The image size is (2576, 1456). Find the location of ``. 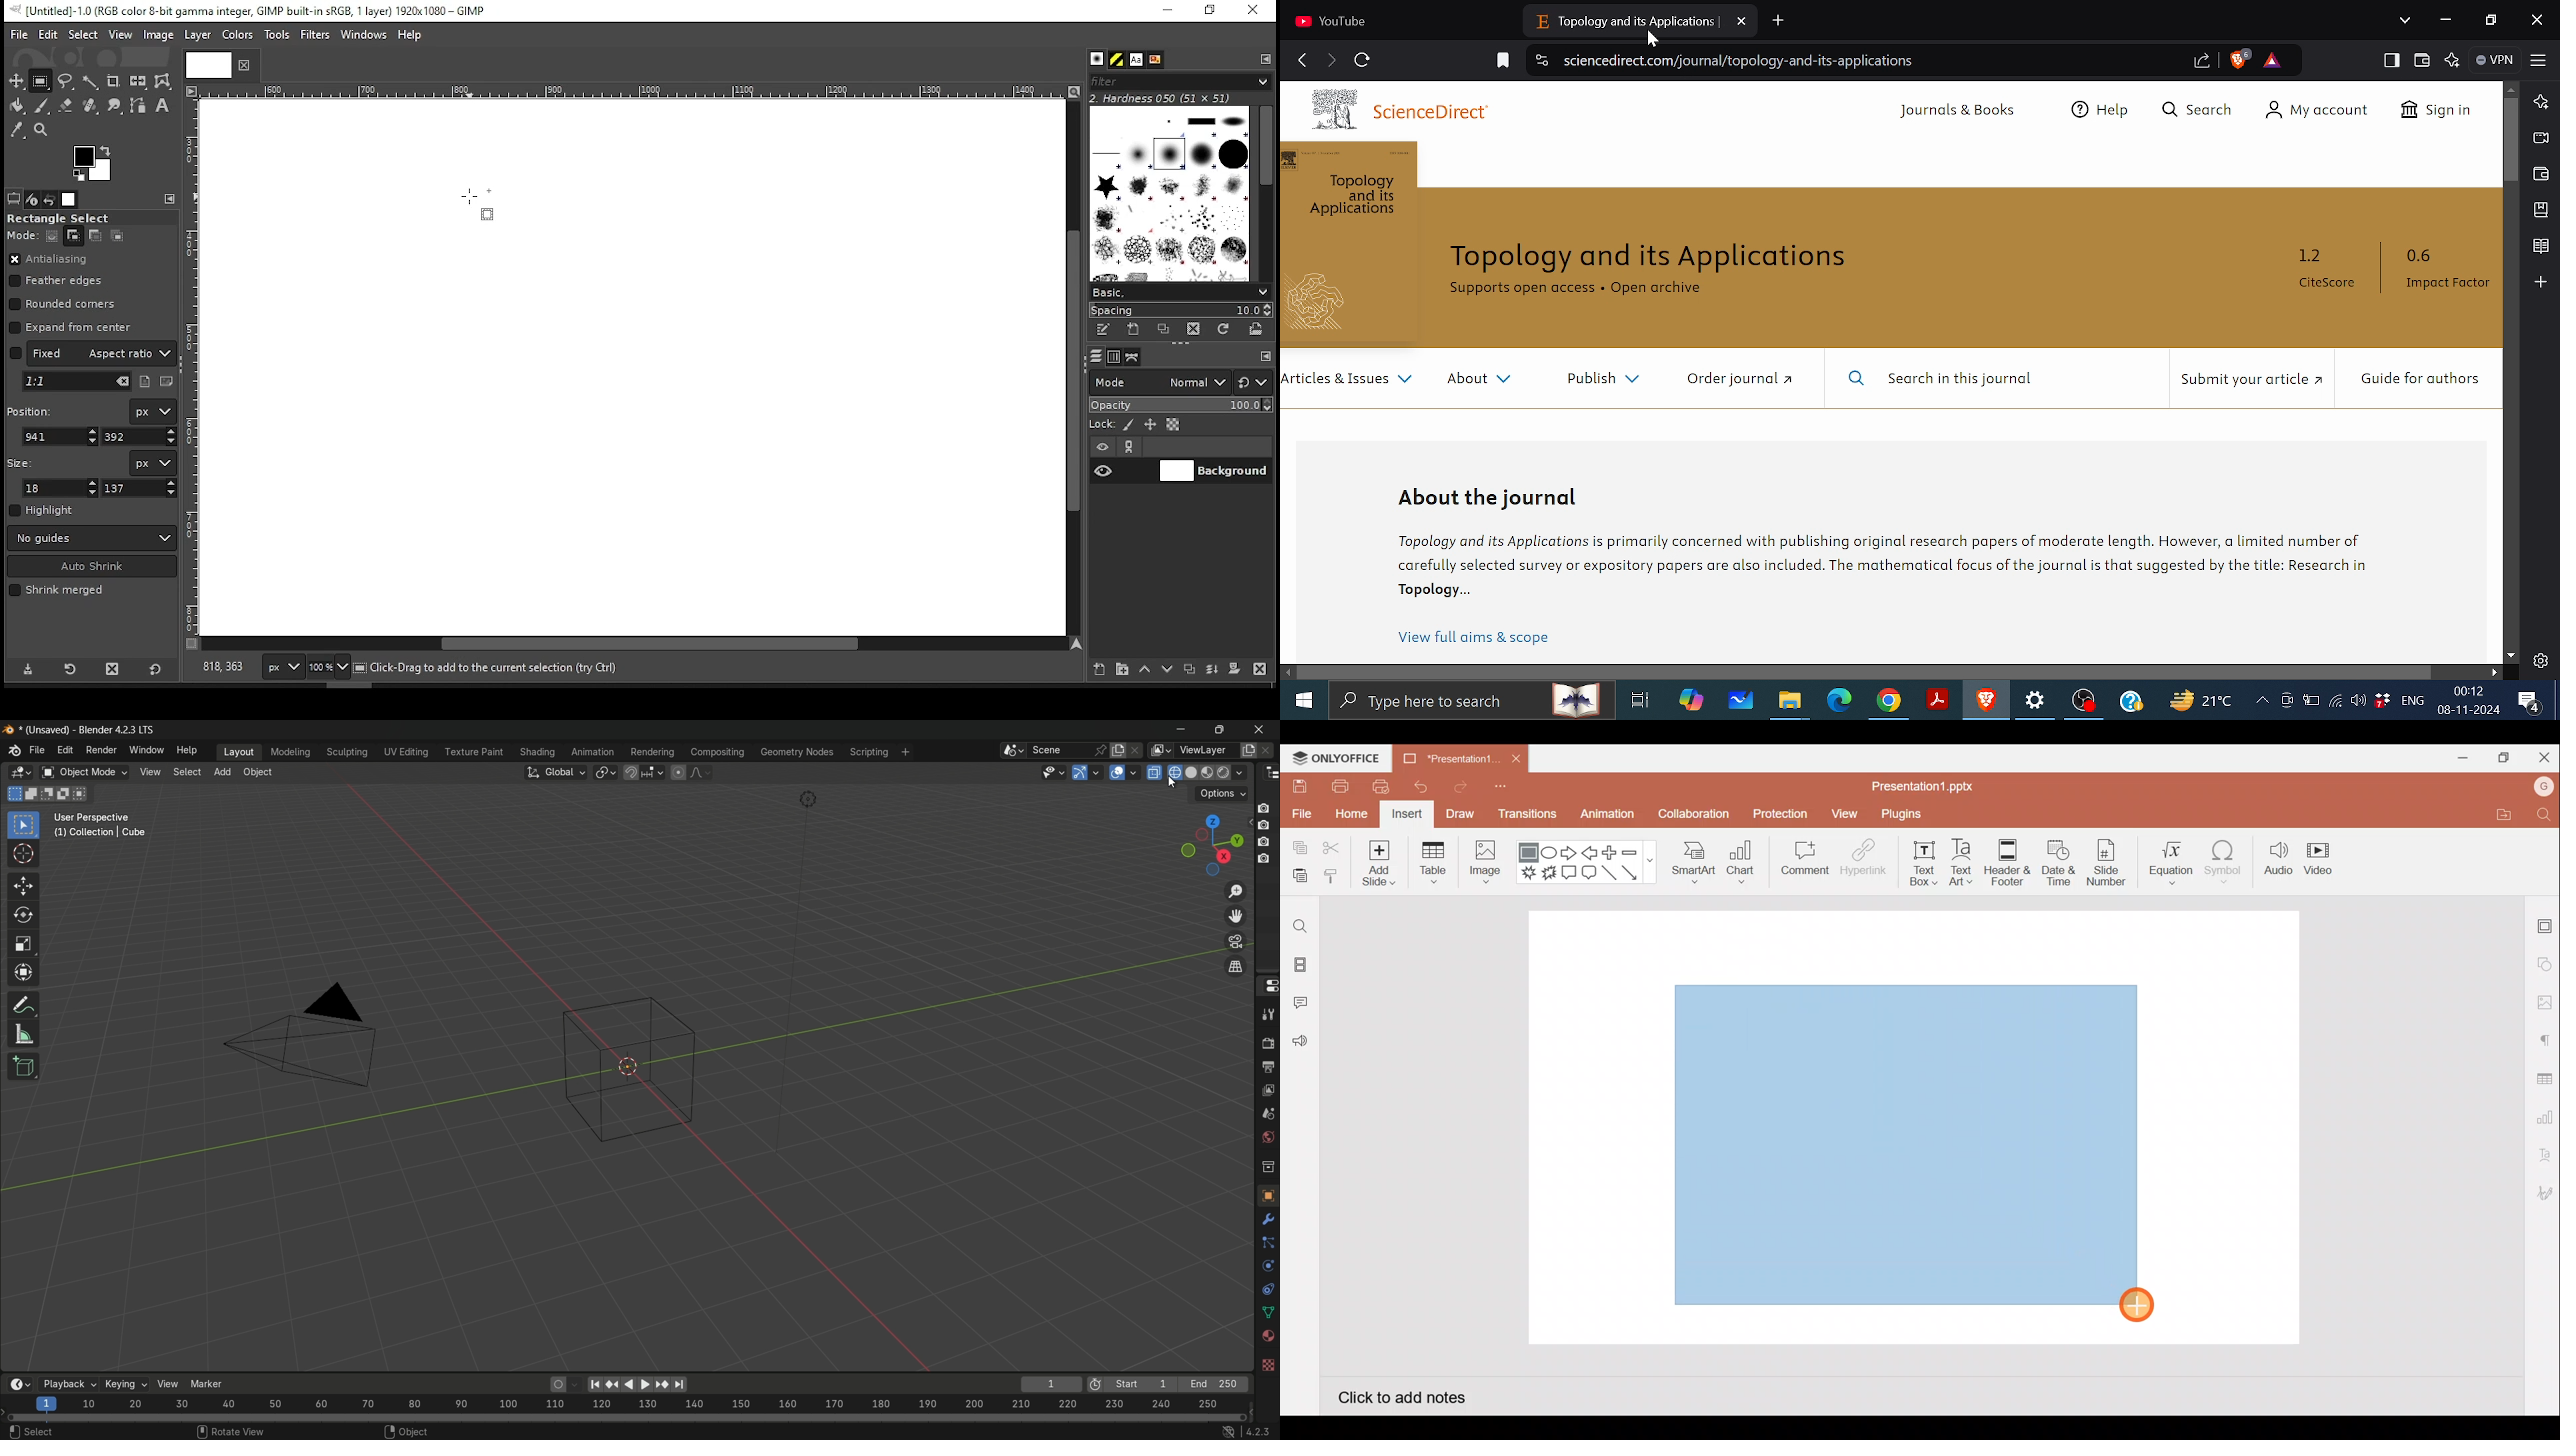

 is located at coordinates (193, 367).